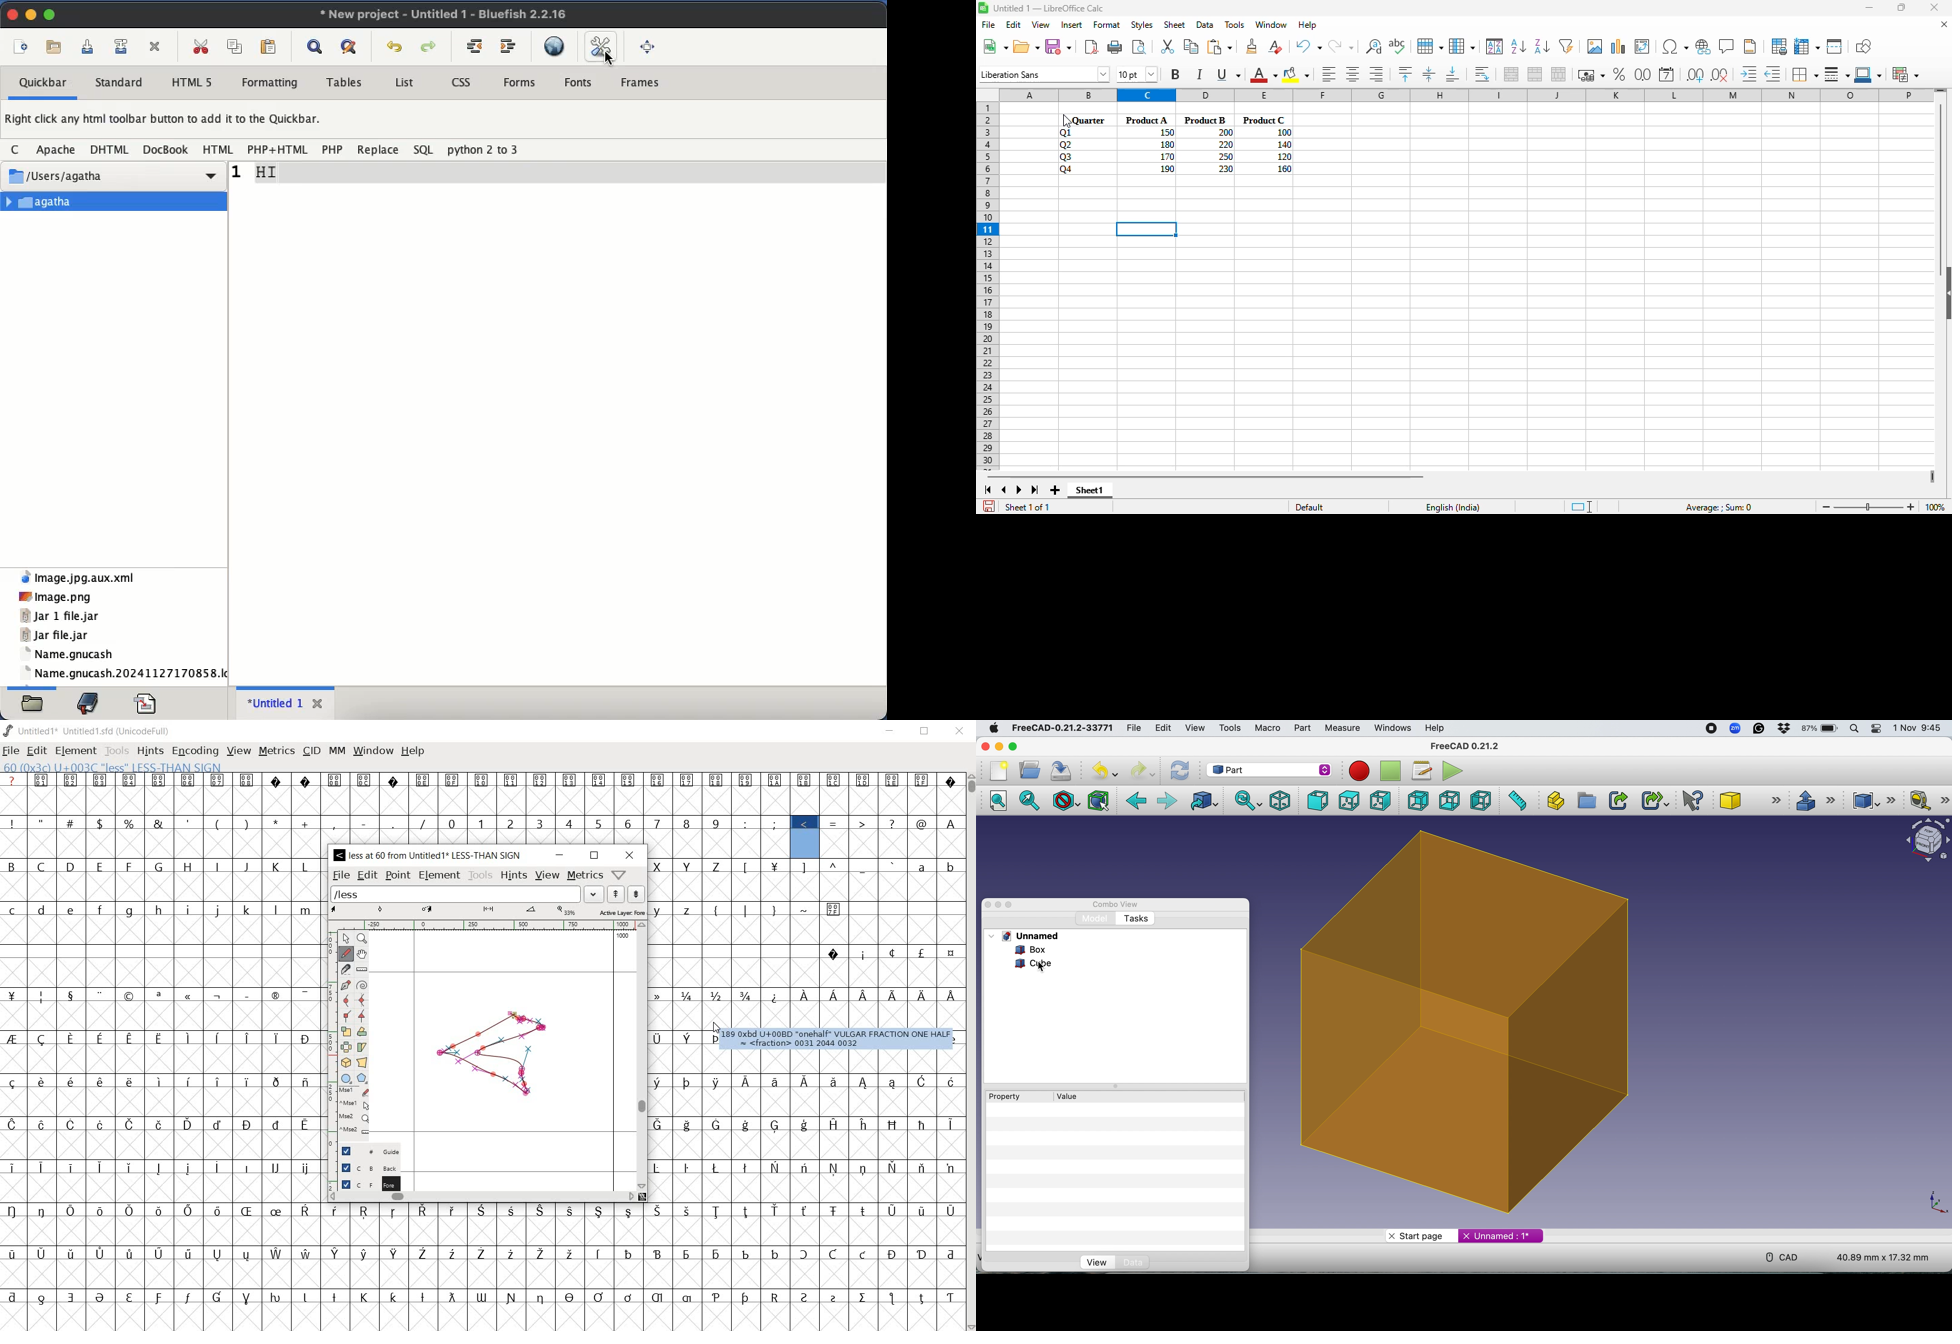 Image resolution: width=1960 pixels, height=1344 pixels. What do you see at coordinates (960, 732) in the screenshot?
I see `close` at bounding box center [960, 732].